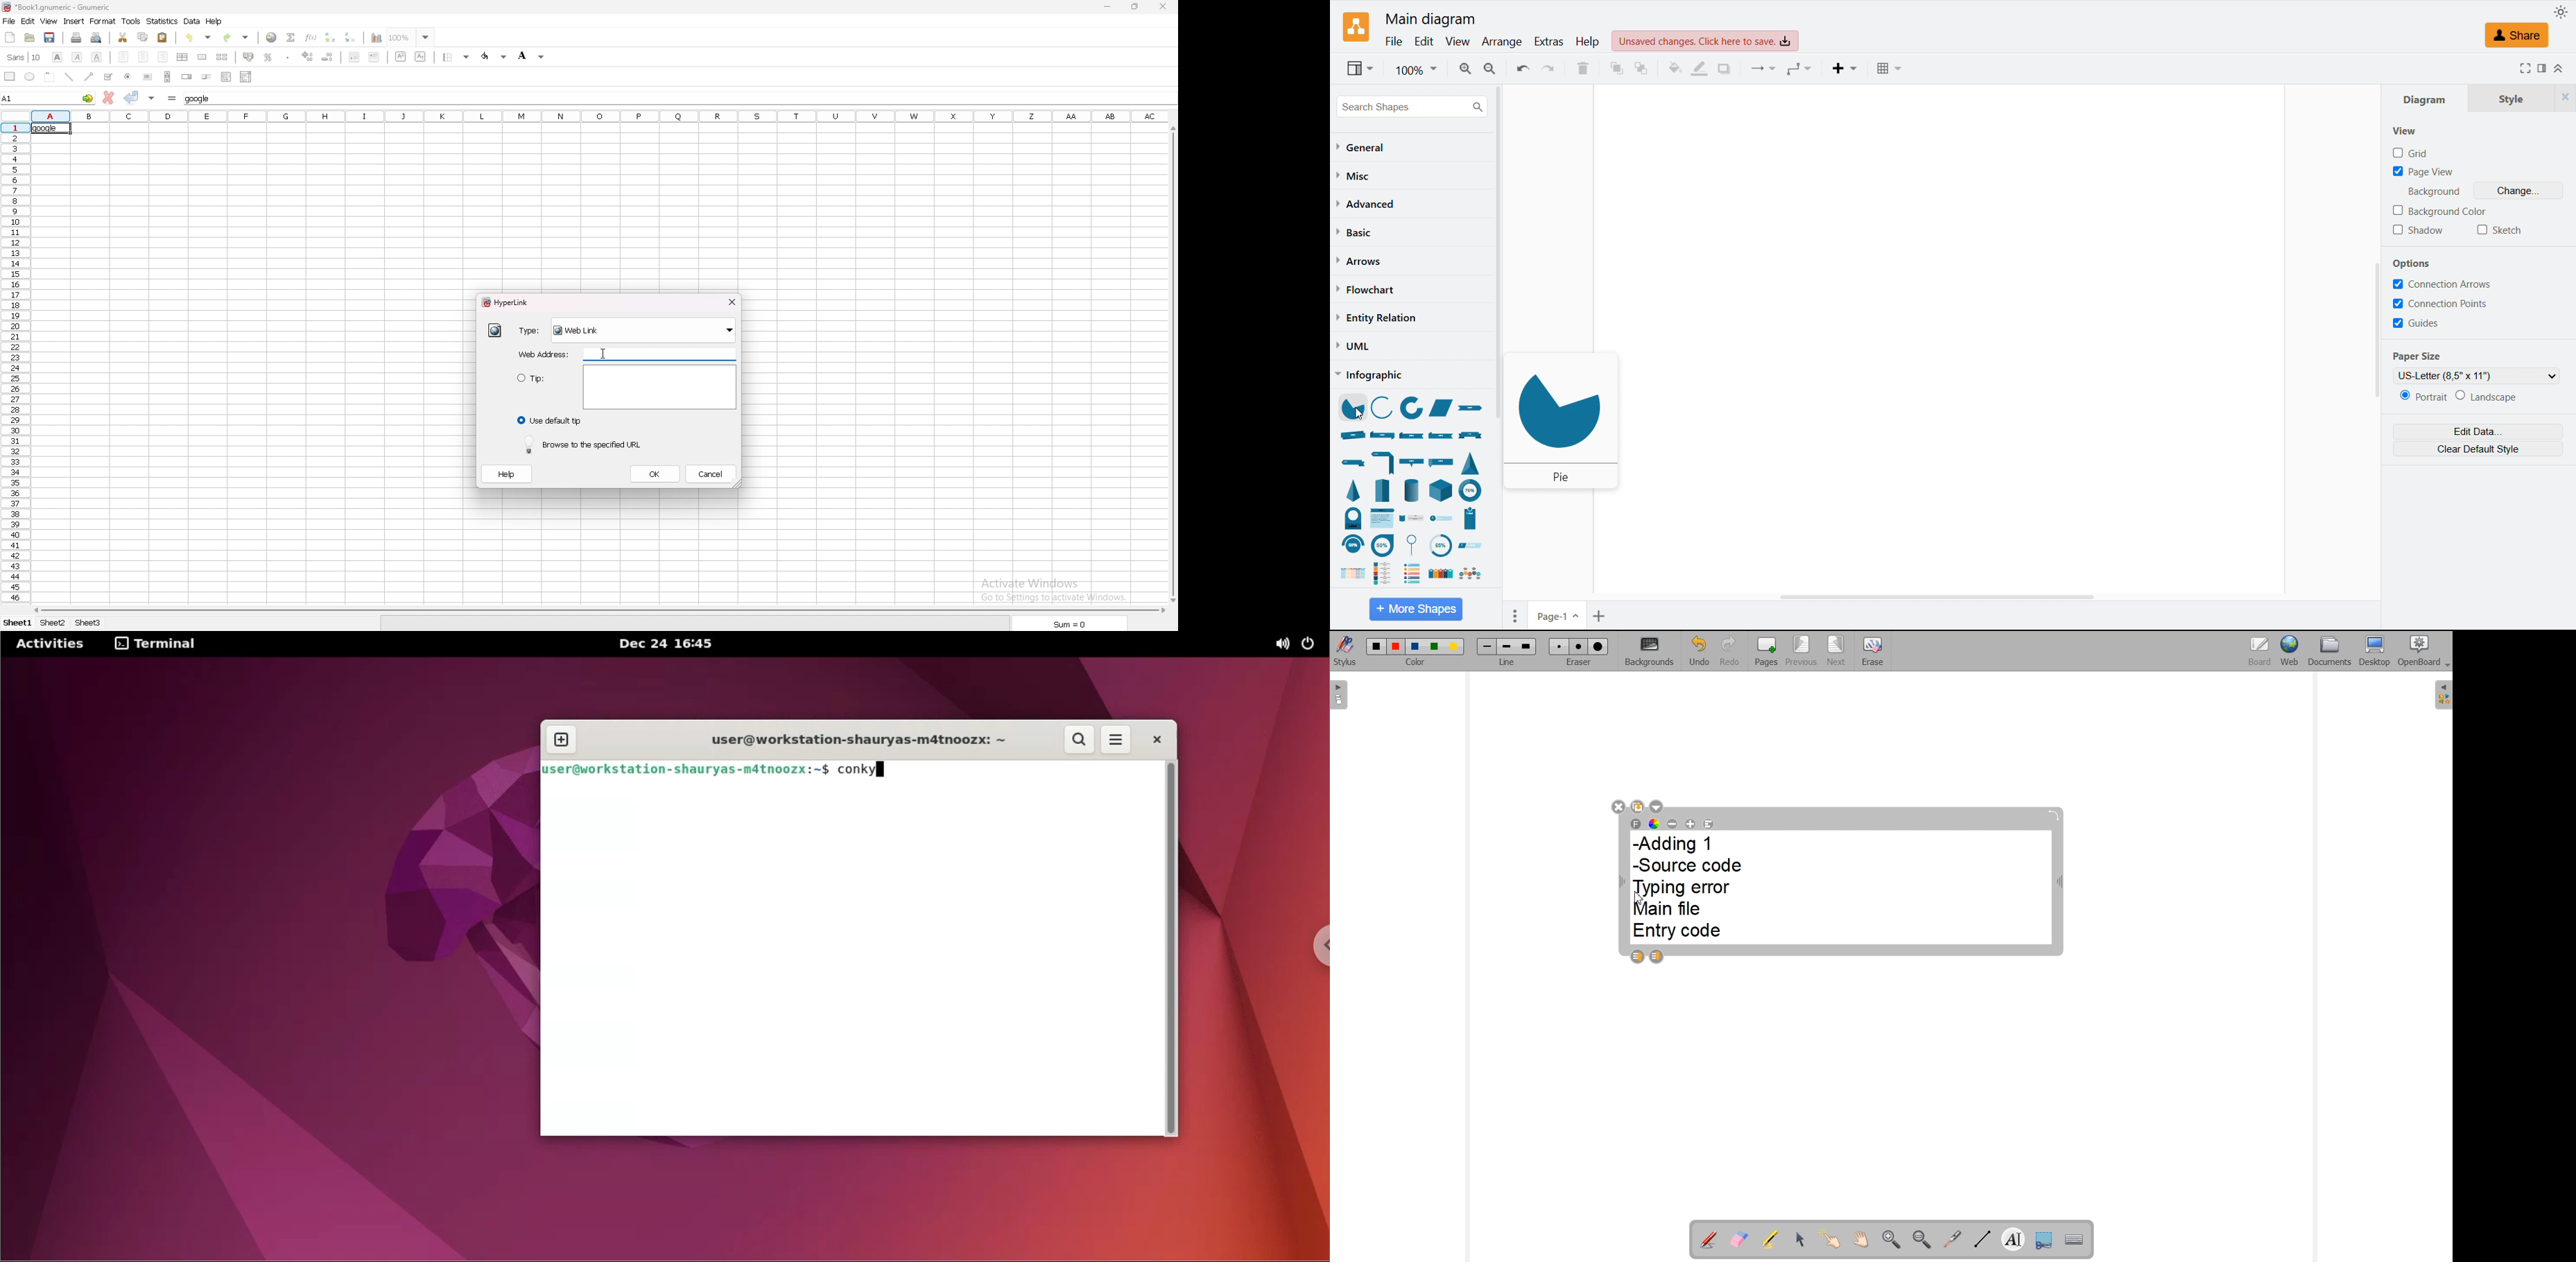  What do you see at coordinates (2375, 652) in the screenshot?
I see `Desktop` at bounding box center [2375, 652].